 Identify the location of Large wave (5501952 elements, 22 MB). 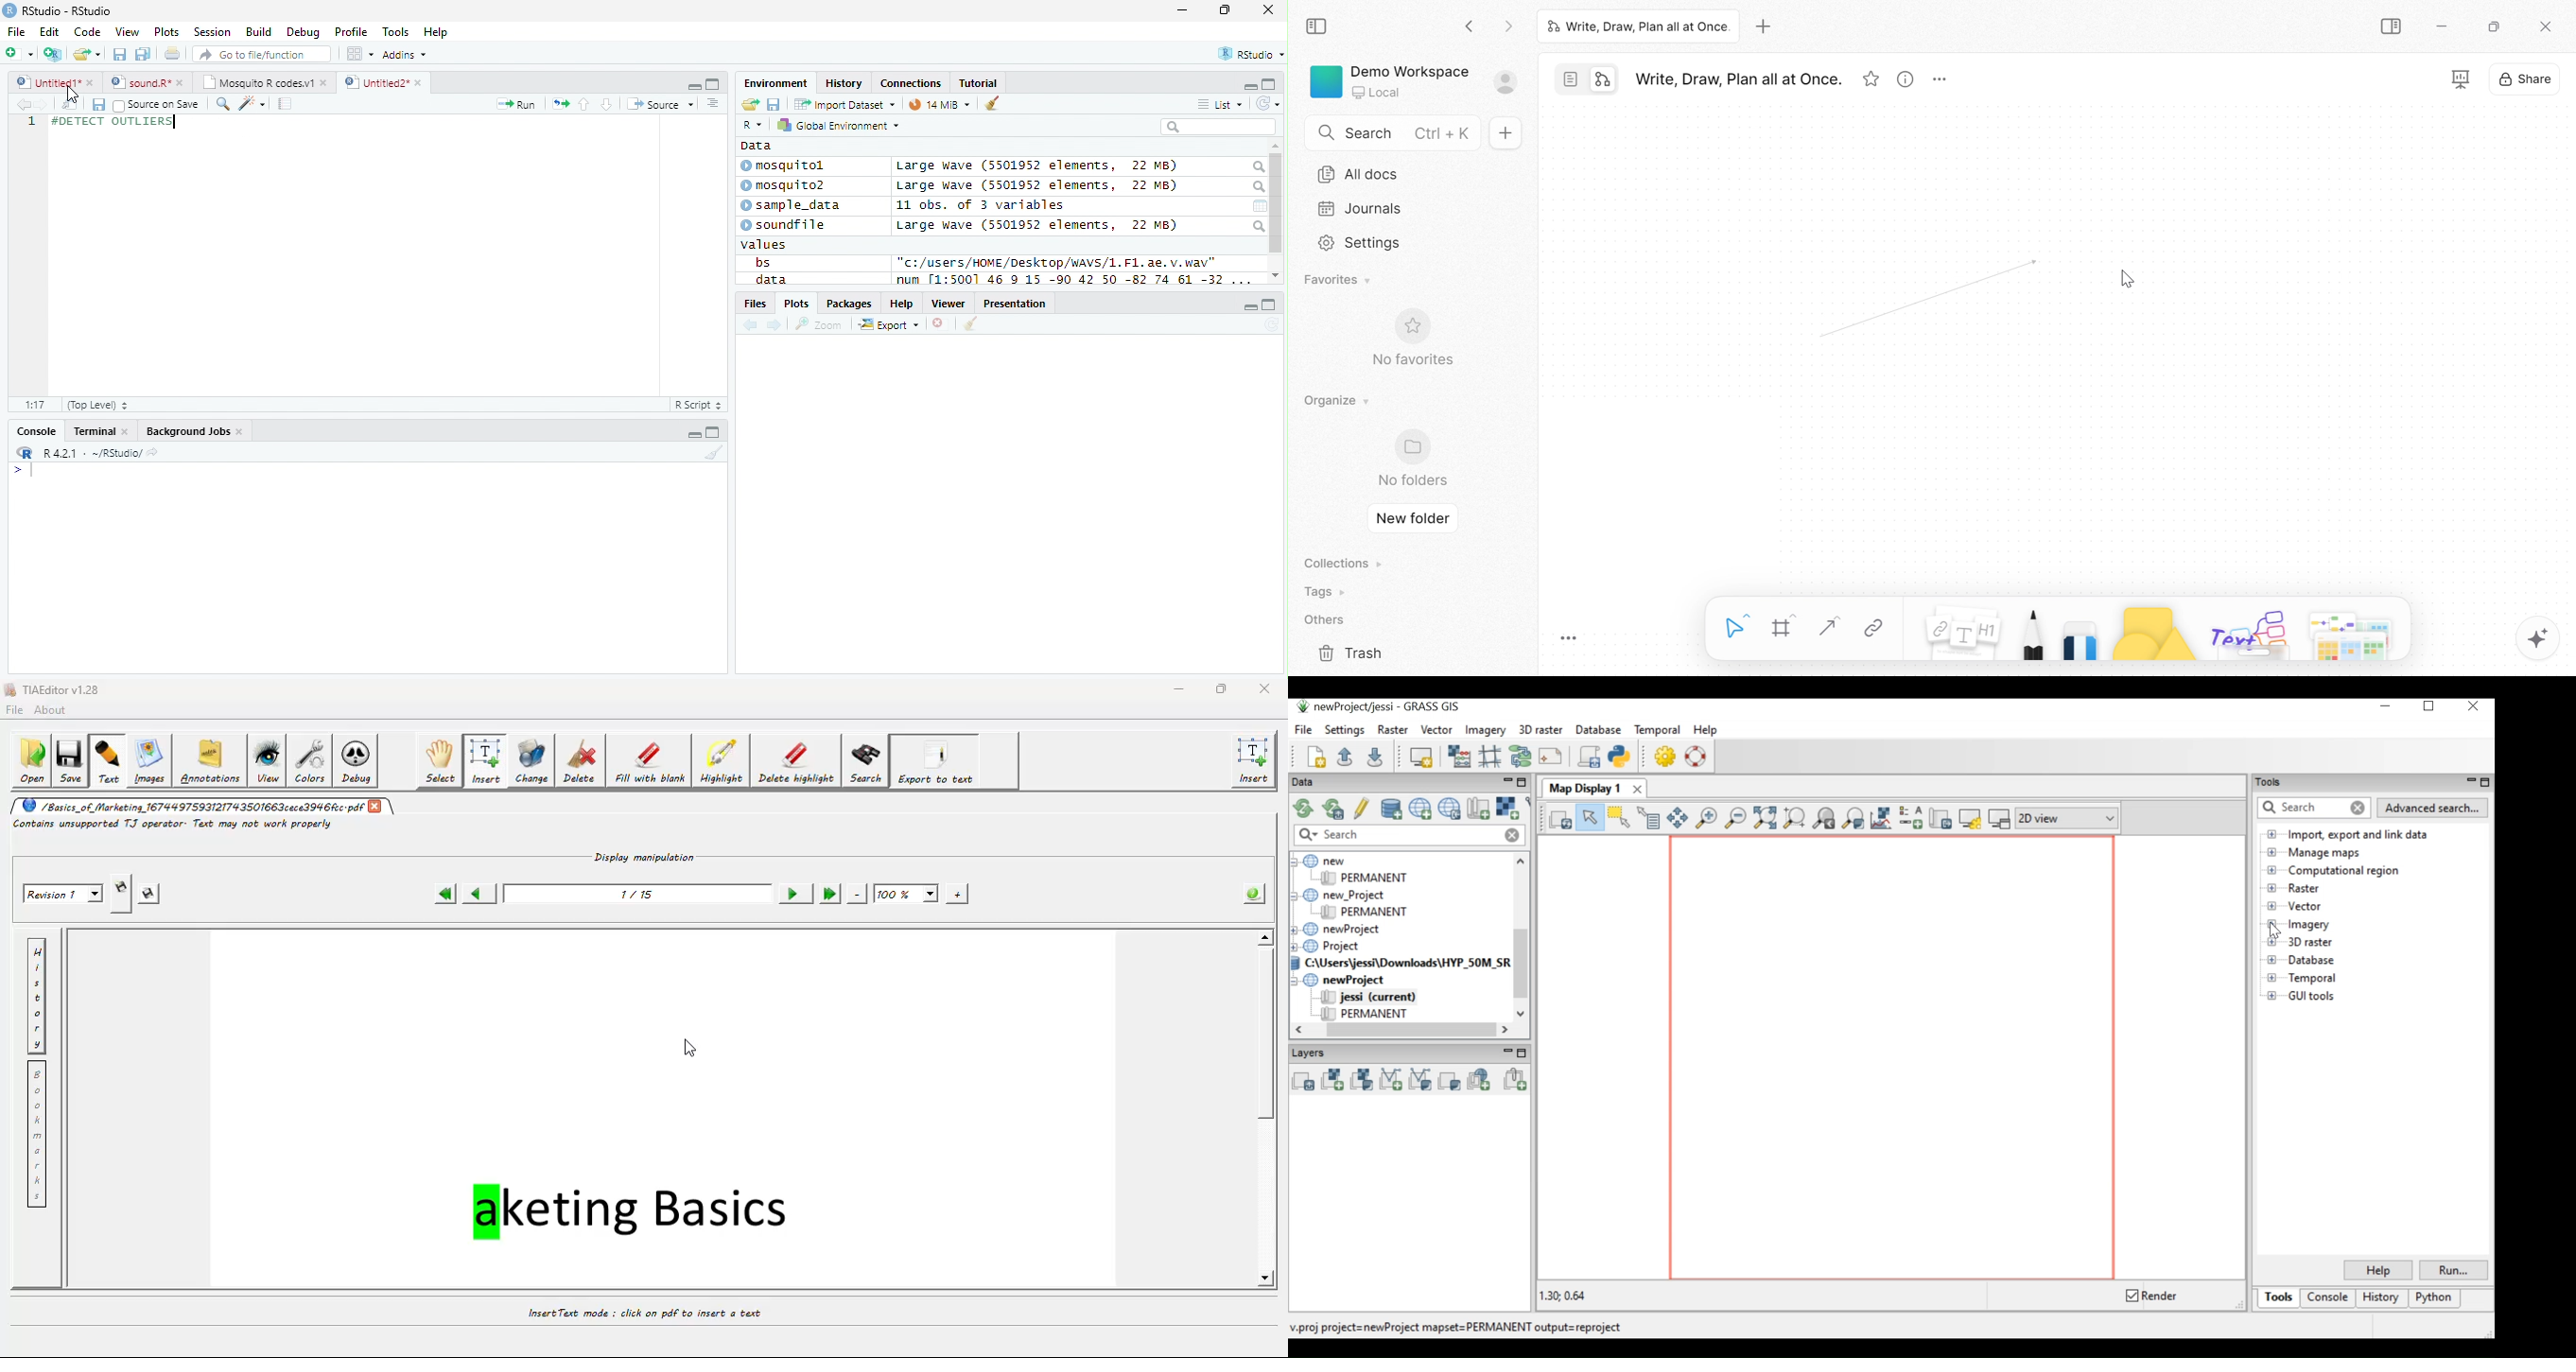
(1036, 166).